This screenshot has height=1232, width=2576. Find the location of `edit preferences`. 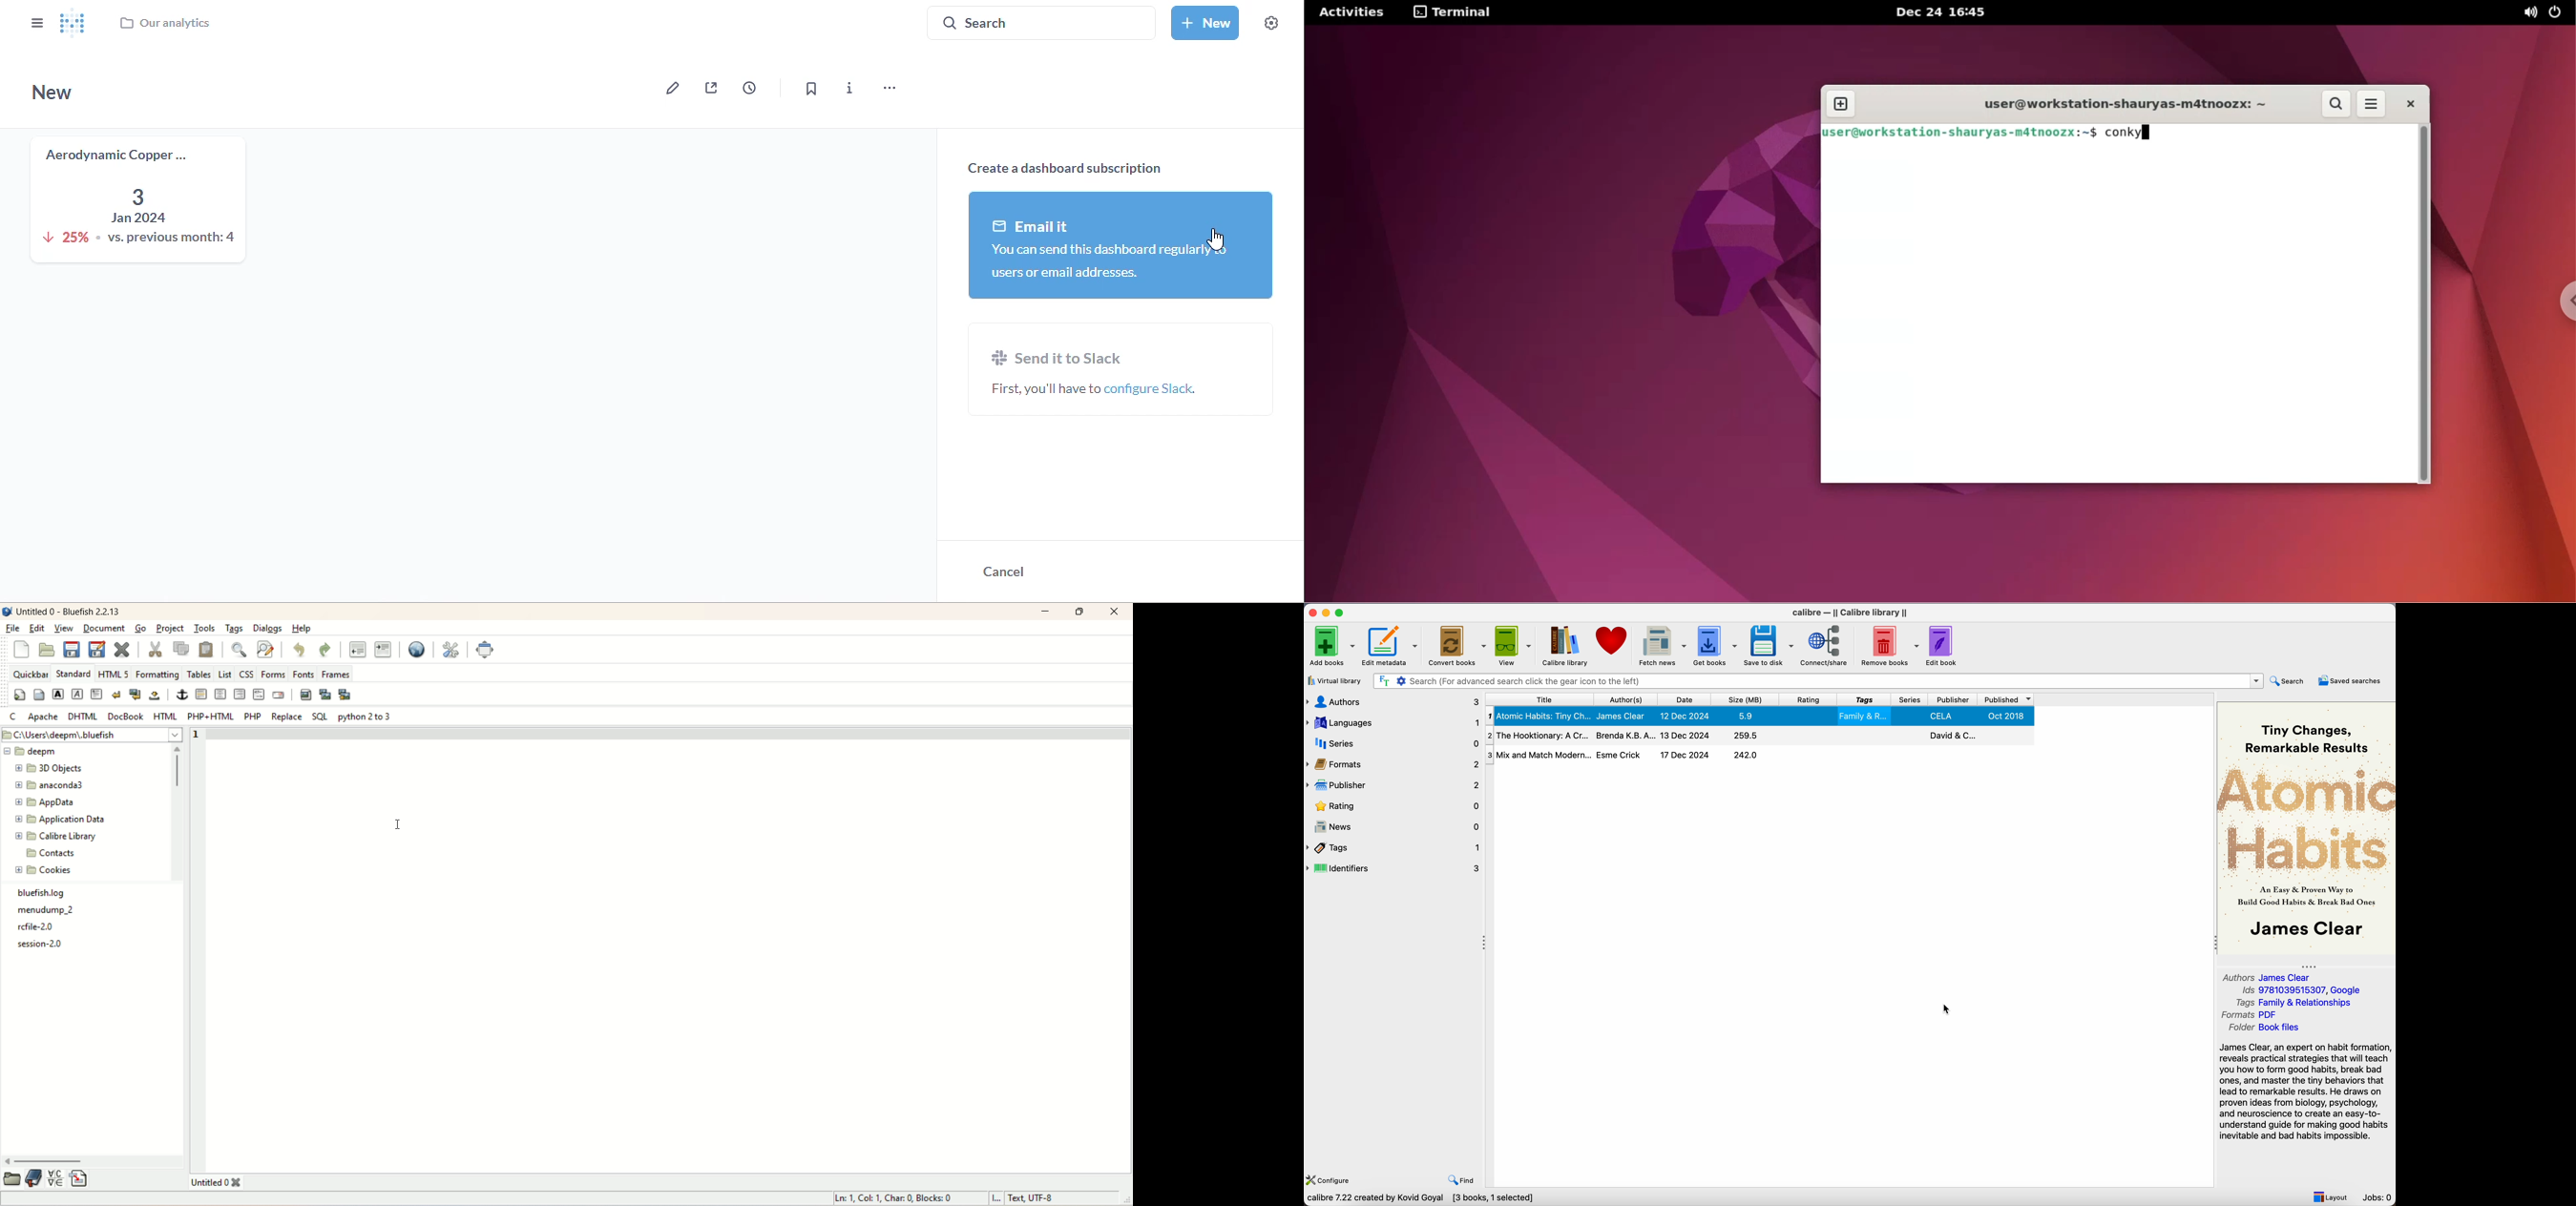

edit preferences is located at coordinates (454, 650).